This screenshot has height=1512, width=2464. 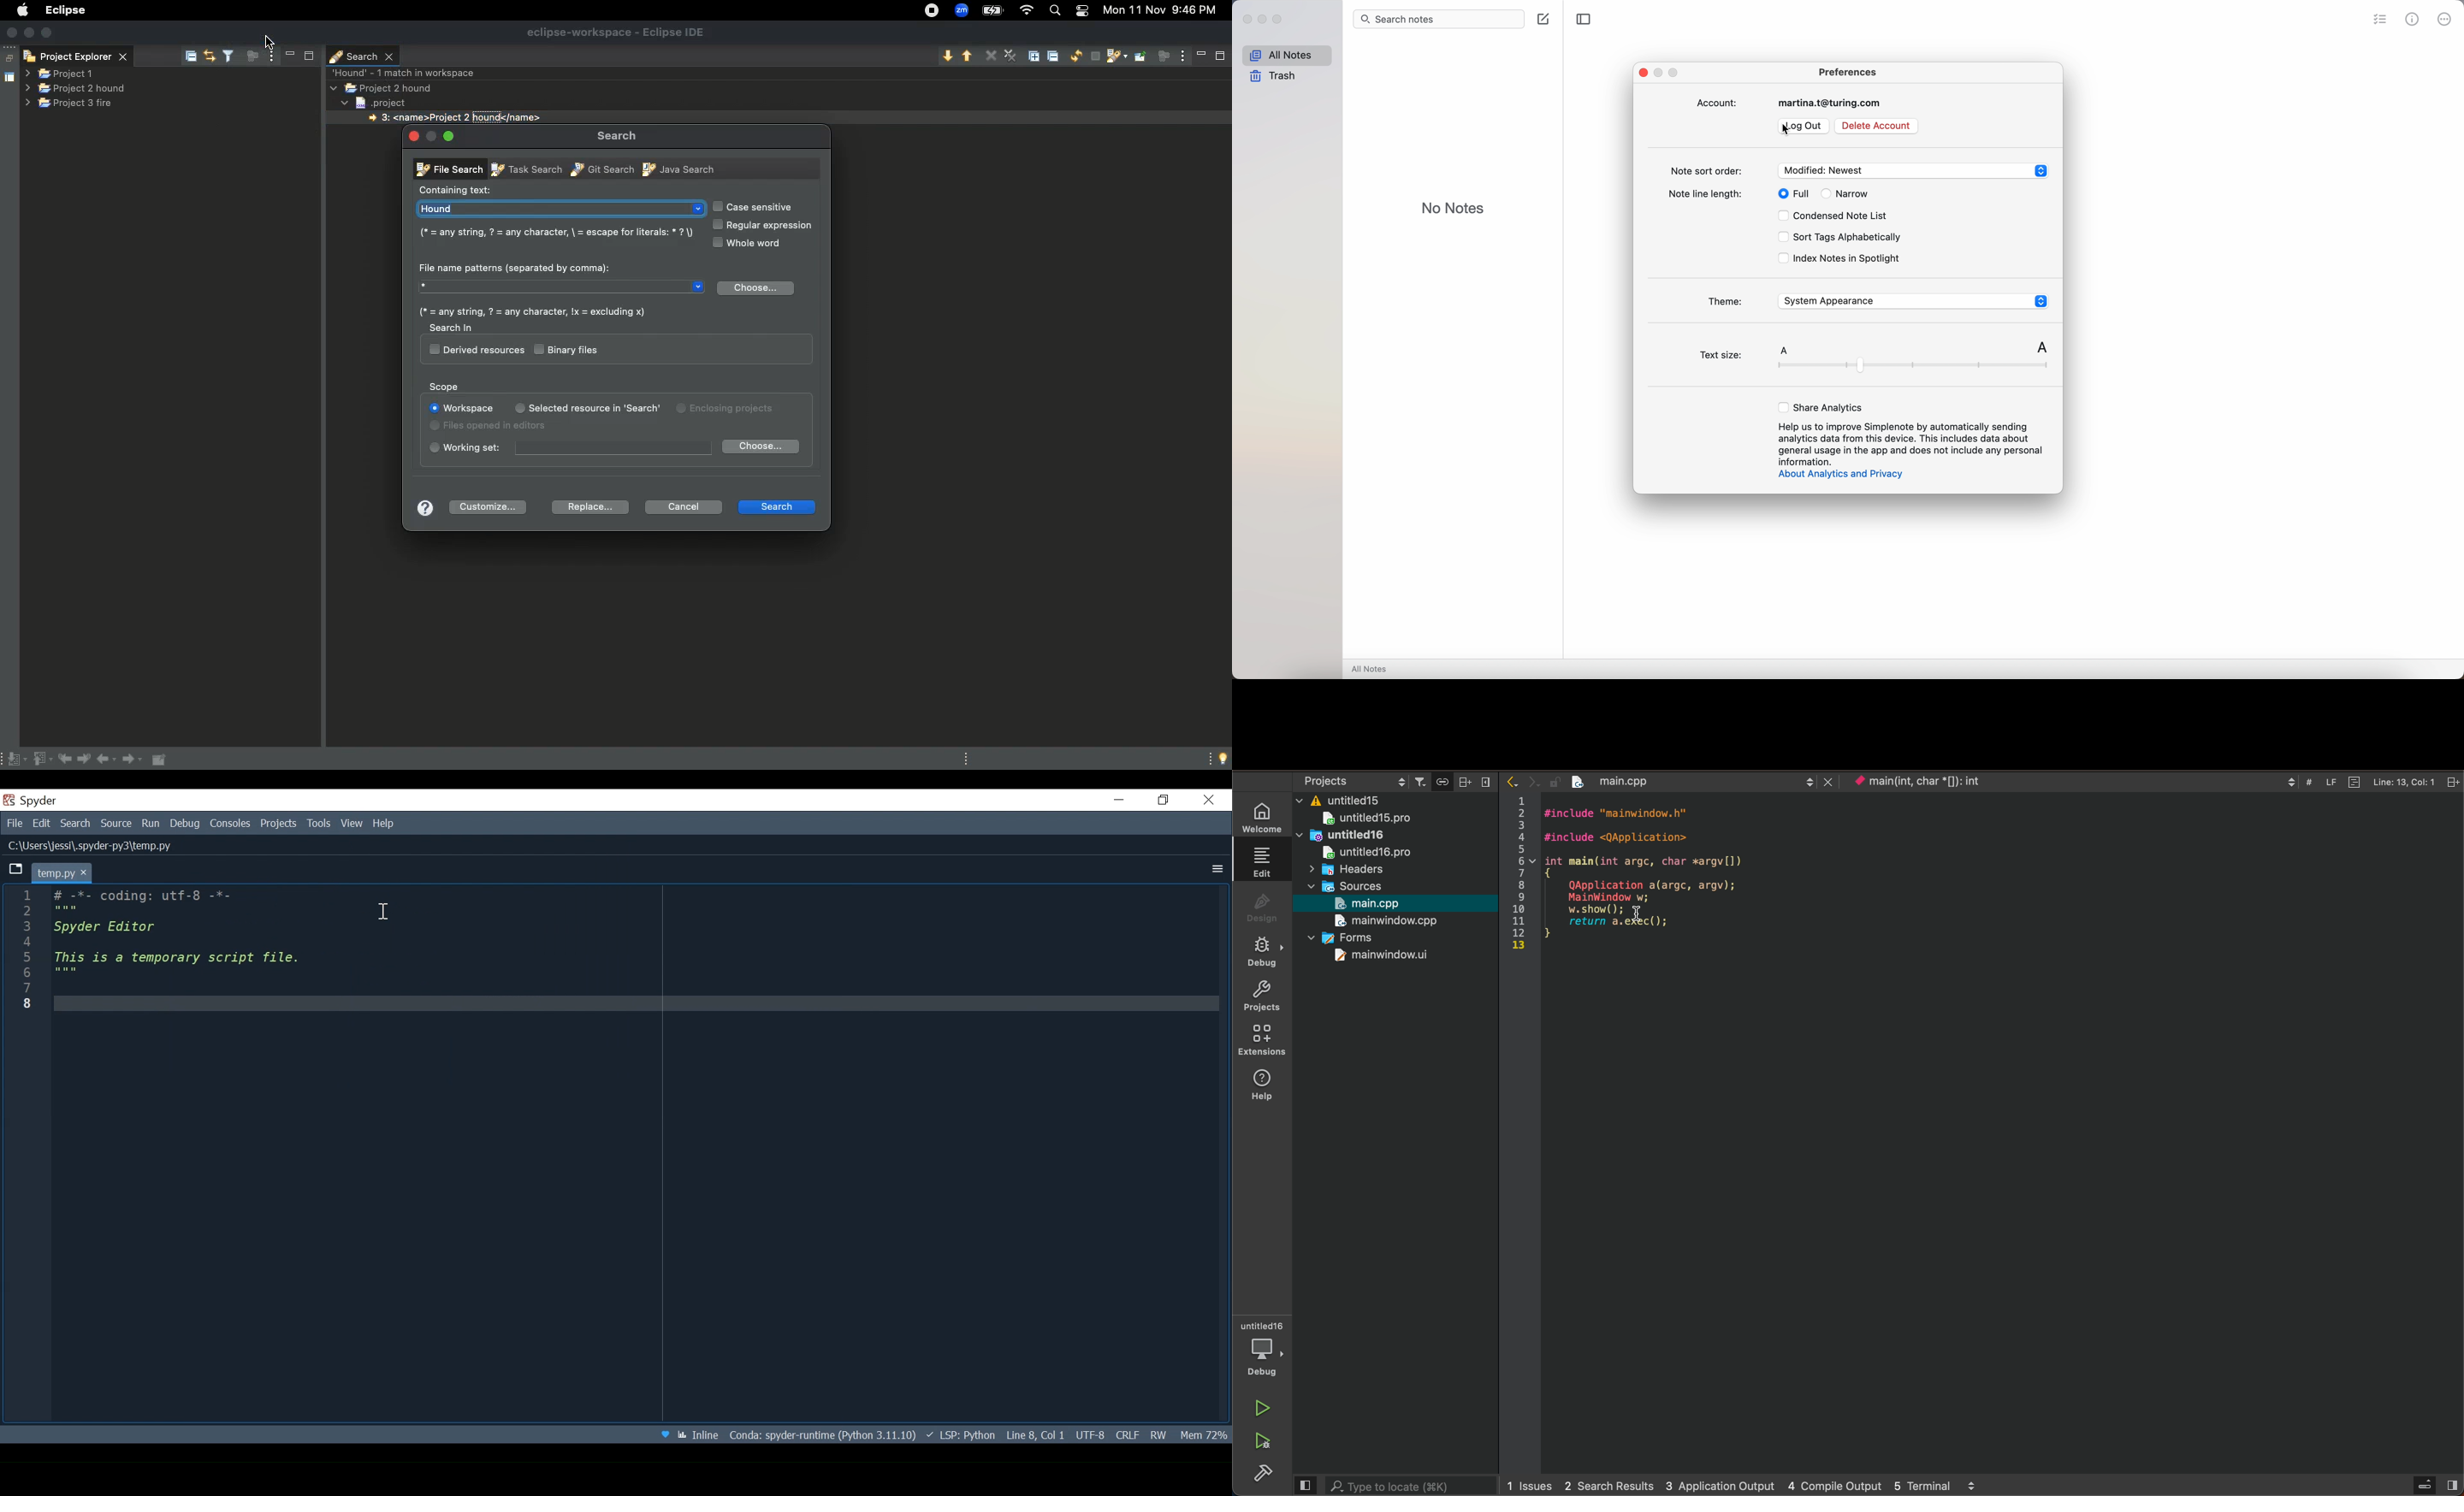 What do you see at coordinates (232, 823) in the screenshot?
I see `Console` at bounding box center [232, 823].